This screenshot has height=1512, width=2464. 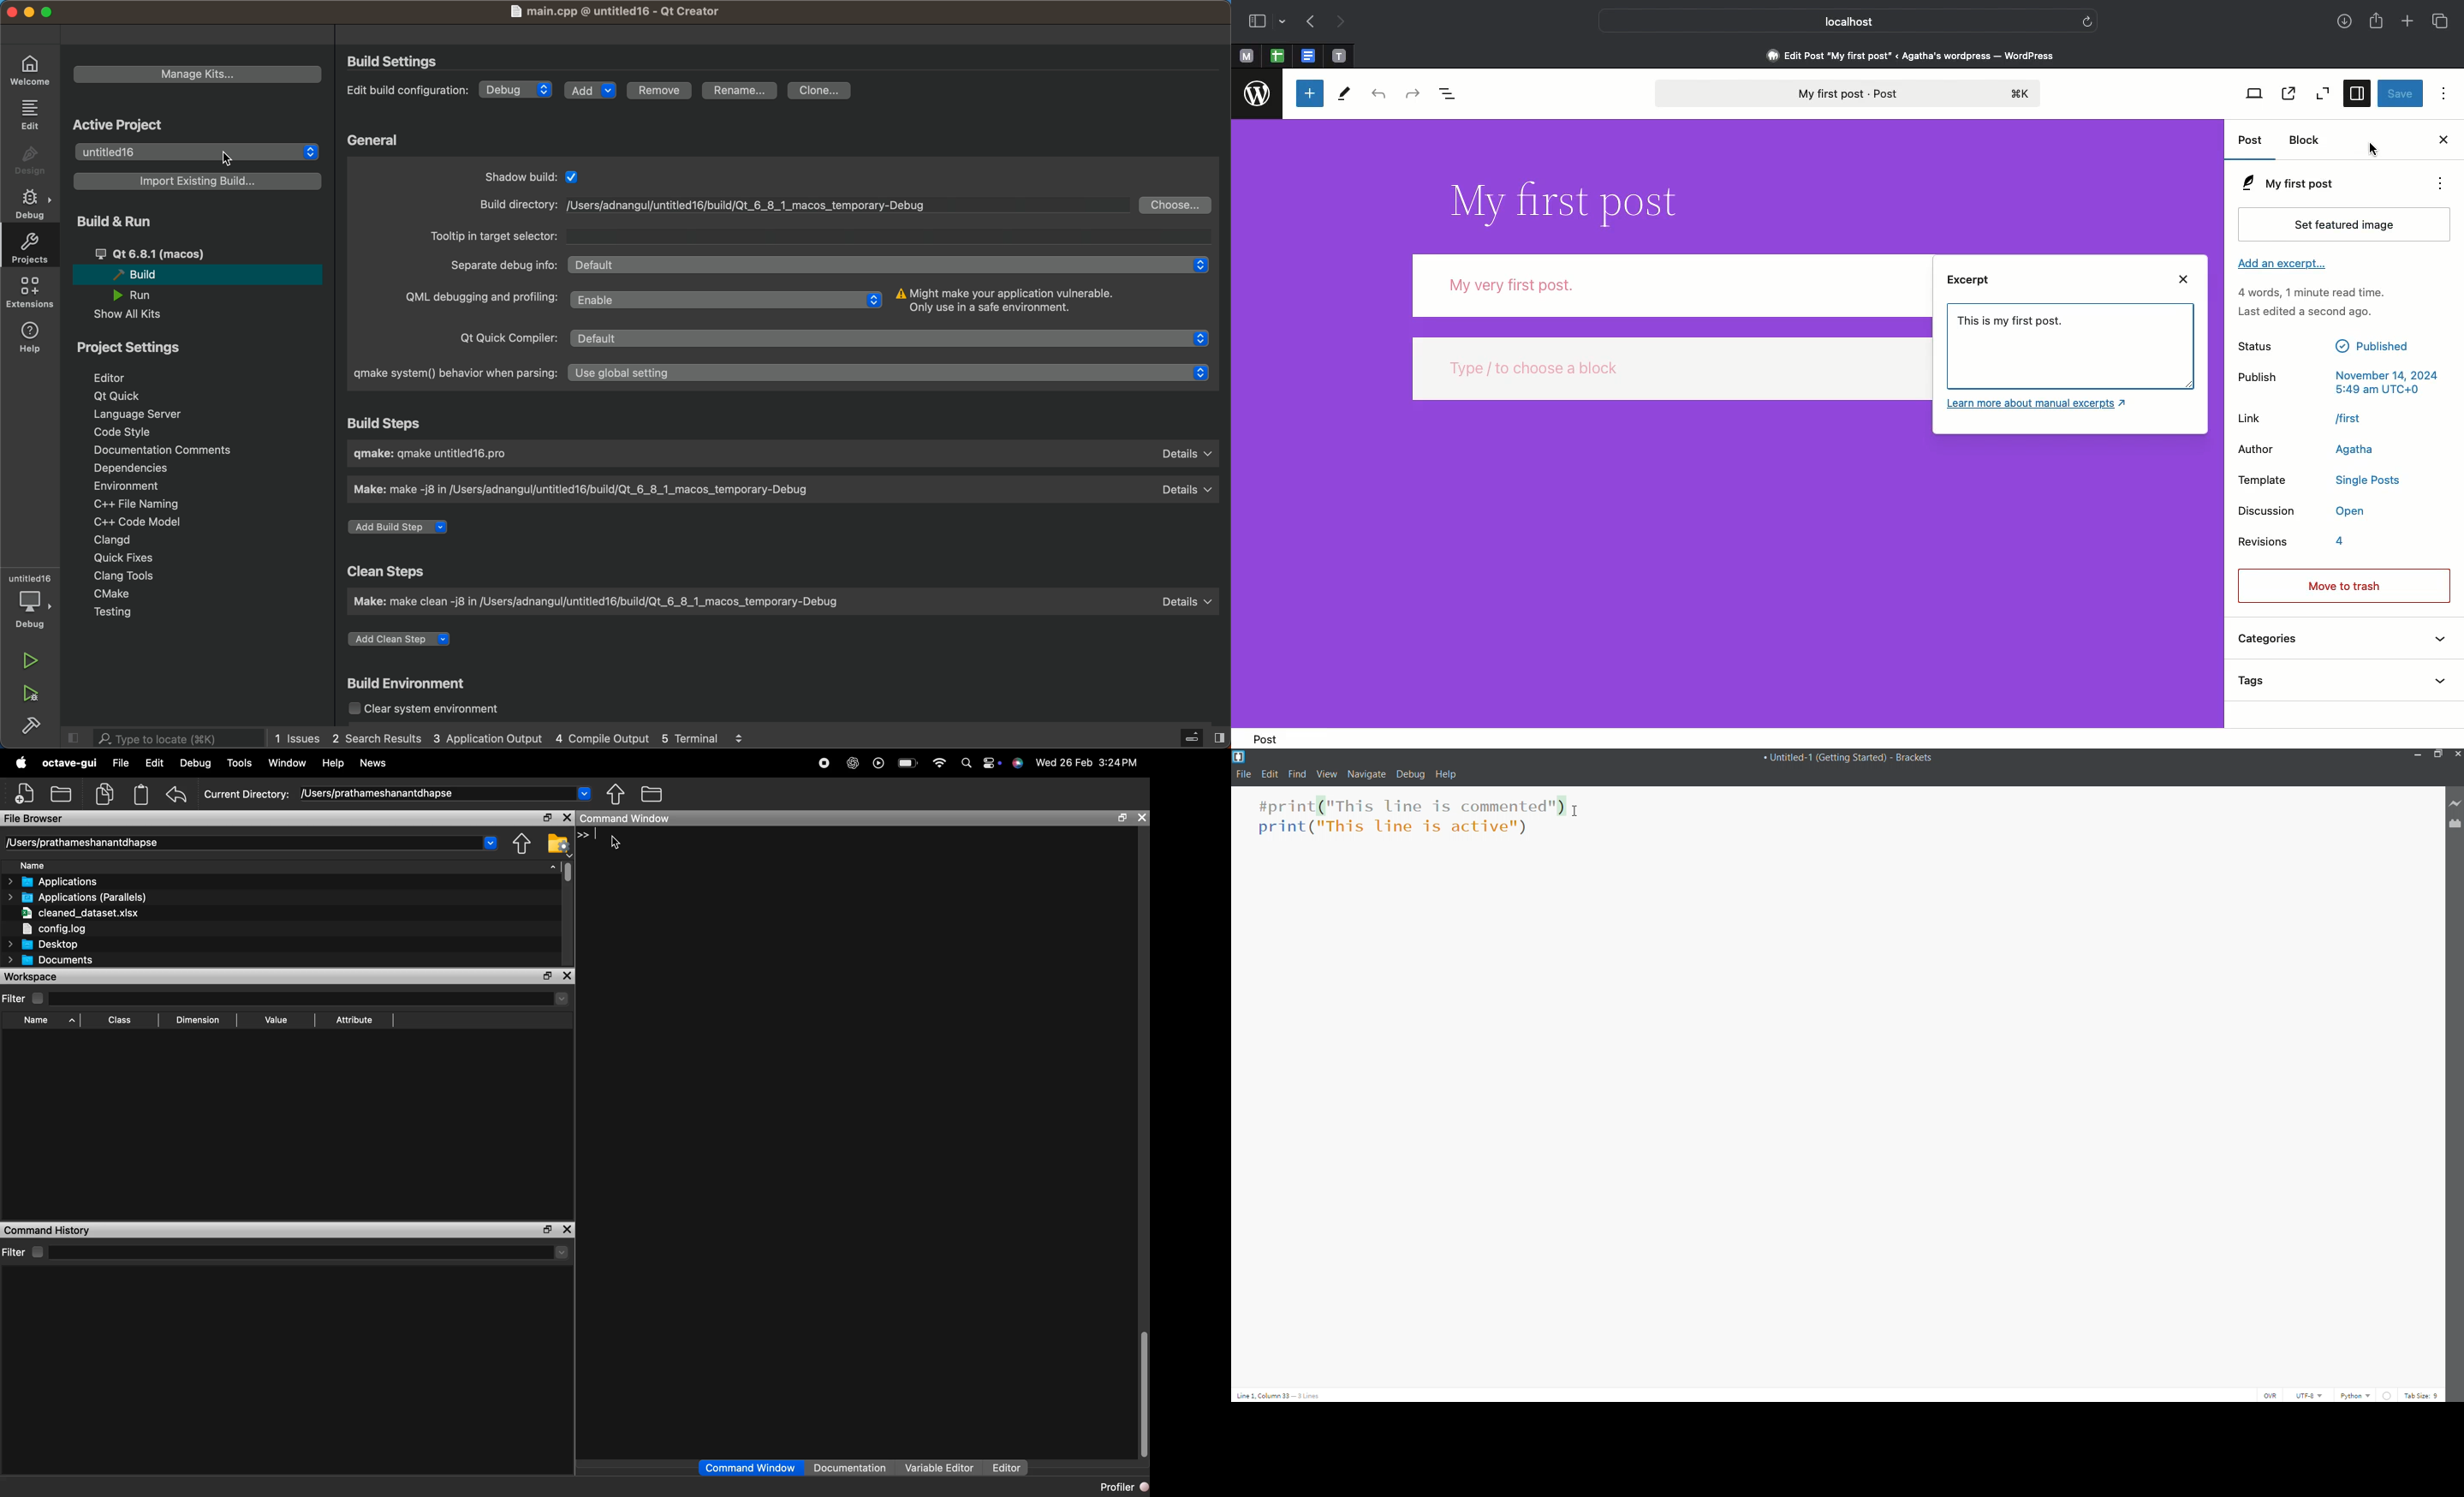 What do you see at coordinates (30, 725) in the screenshot?
I see `build` at bounding box center [30, 725].